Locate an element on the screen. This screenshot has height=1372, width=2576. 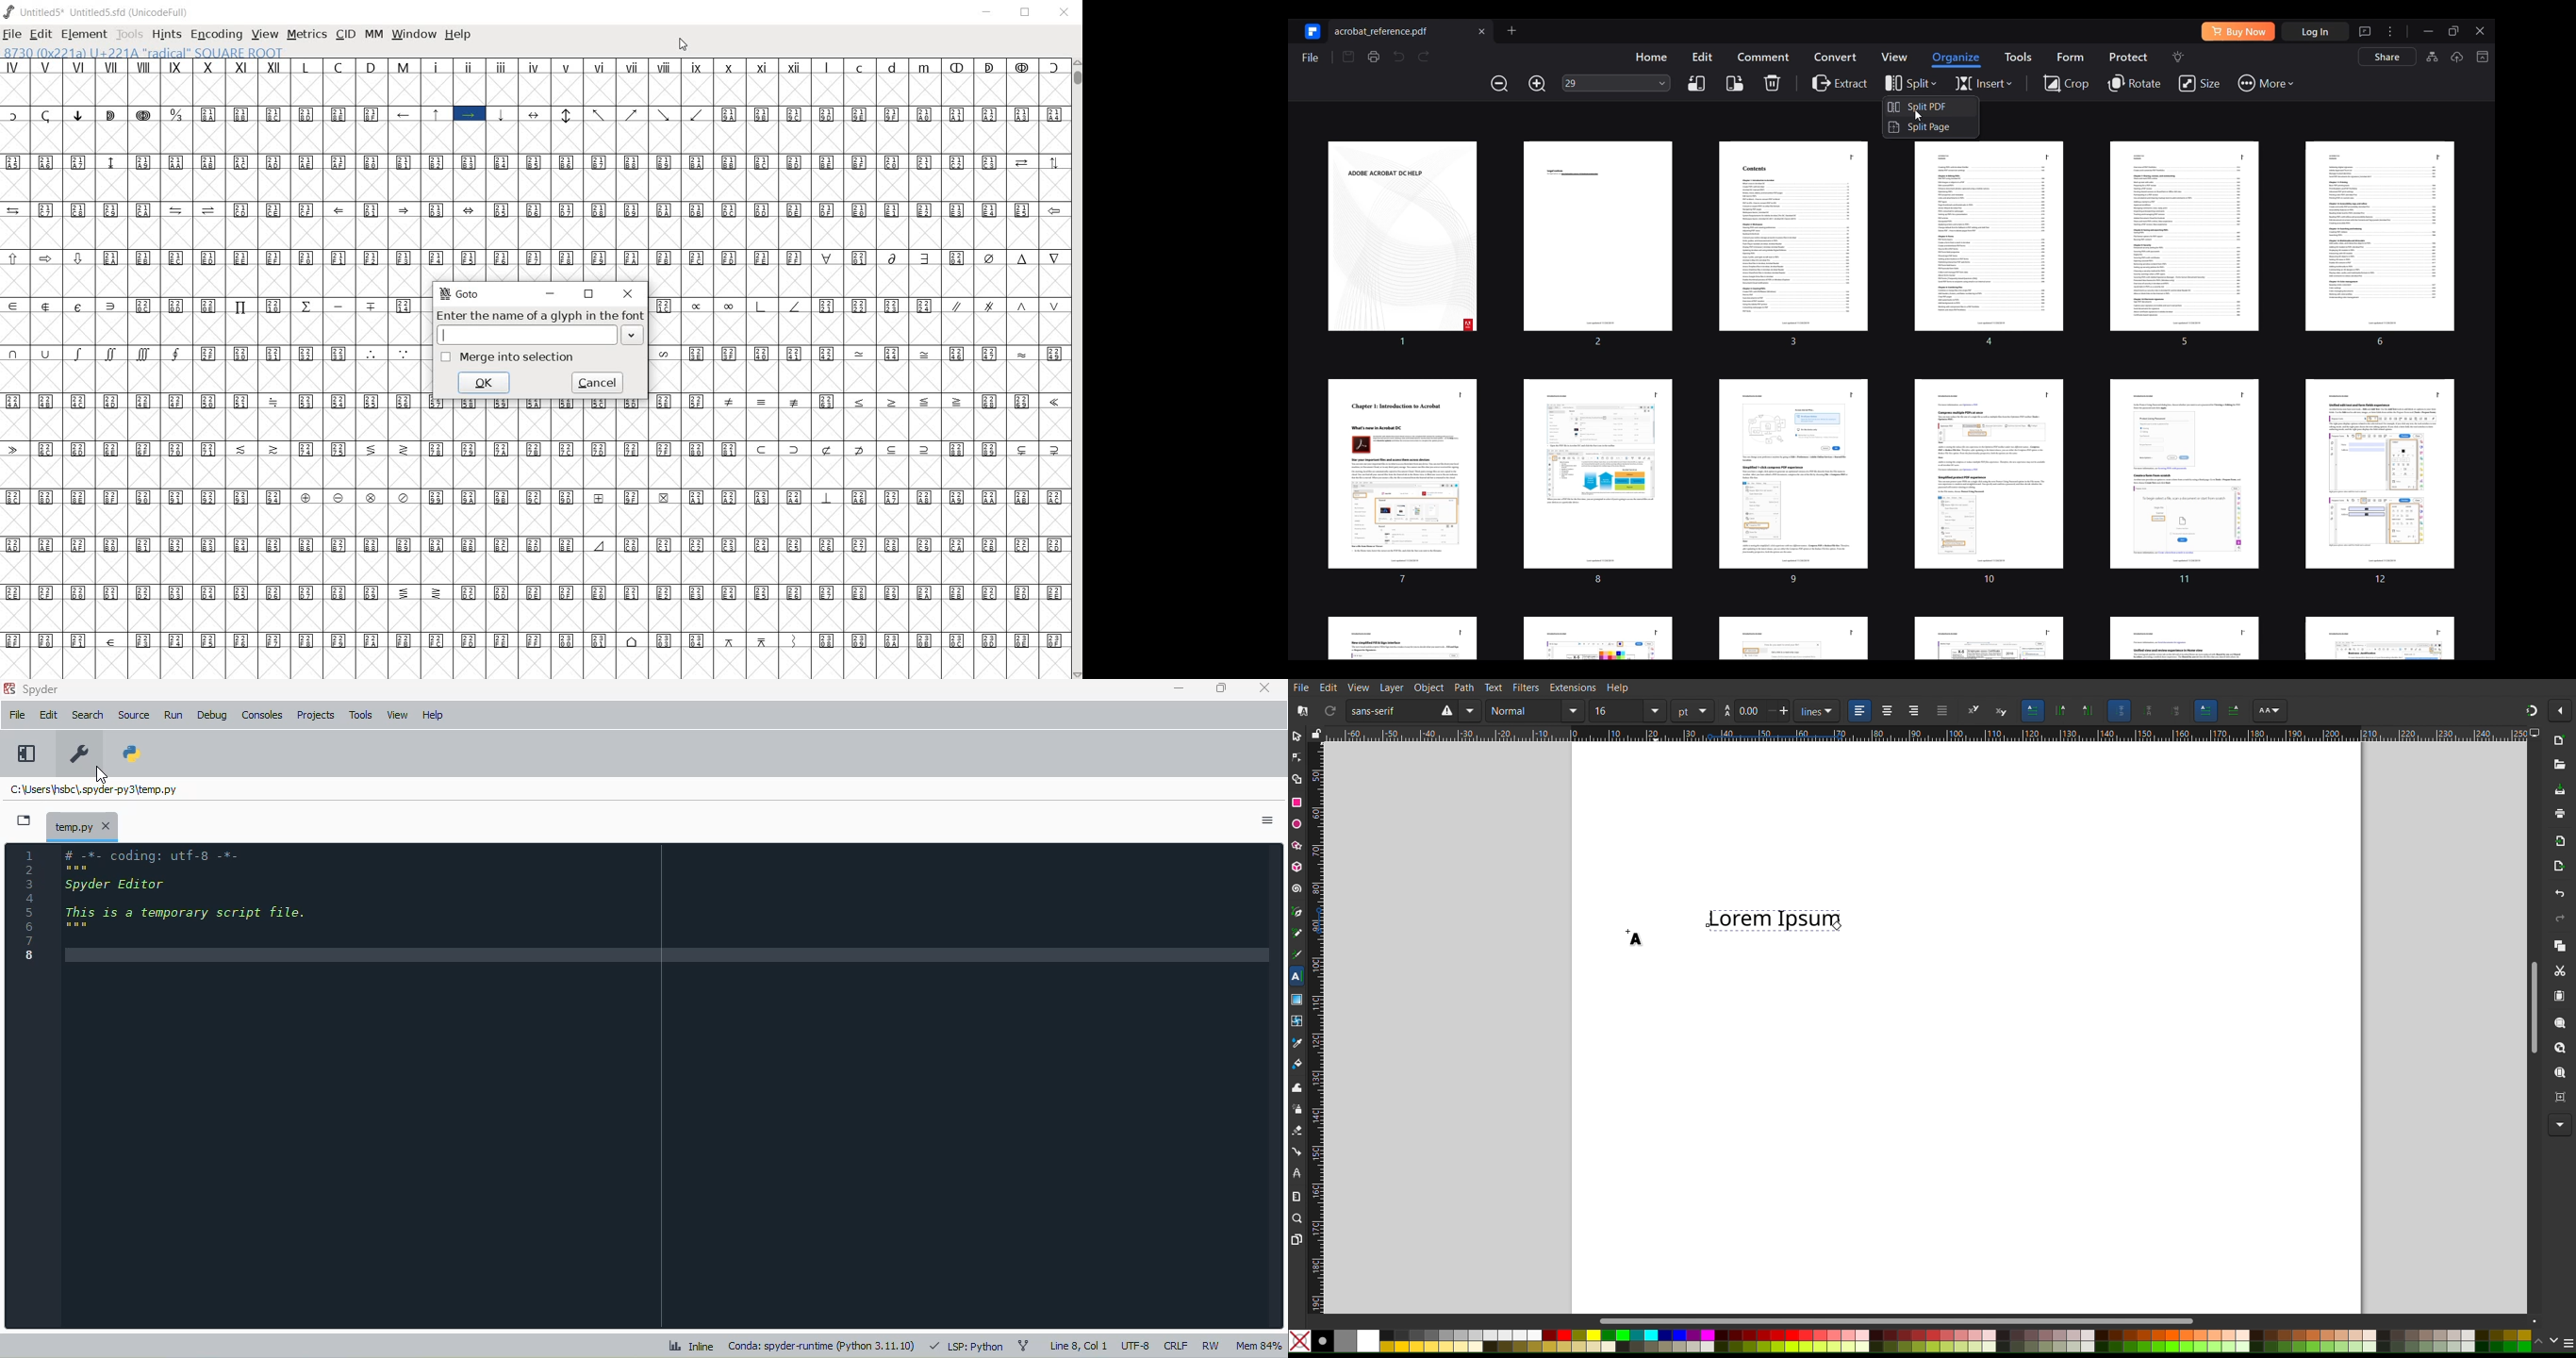
HINTS is located at coordinates (166, 35).